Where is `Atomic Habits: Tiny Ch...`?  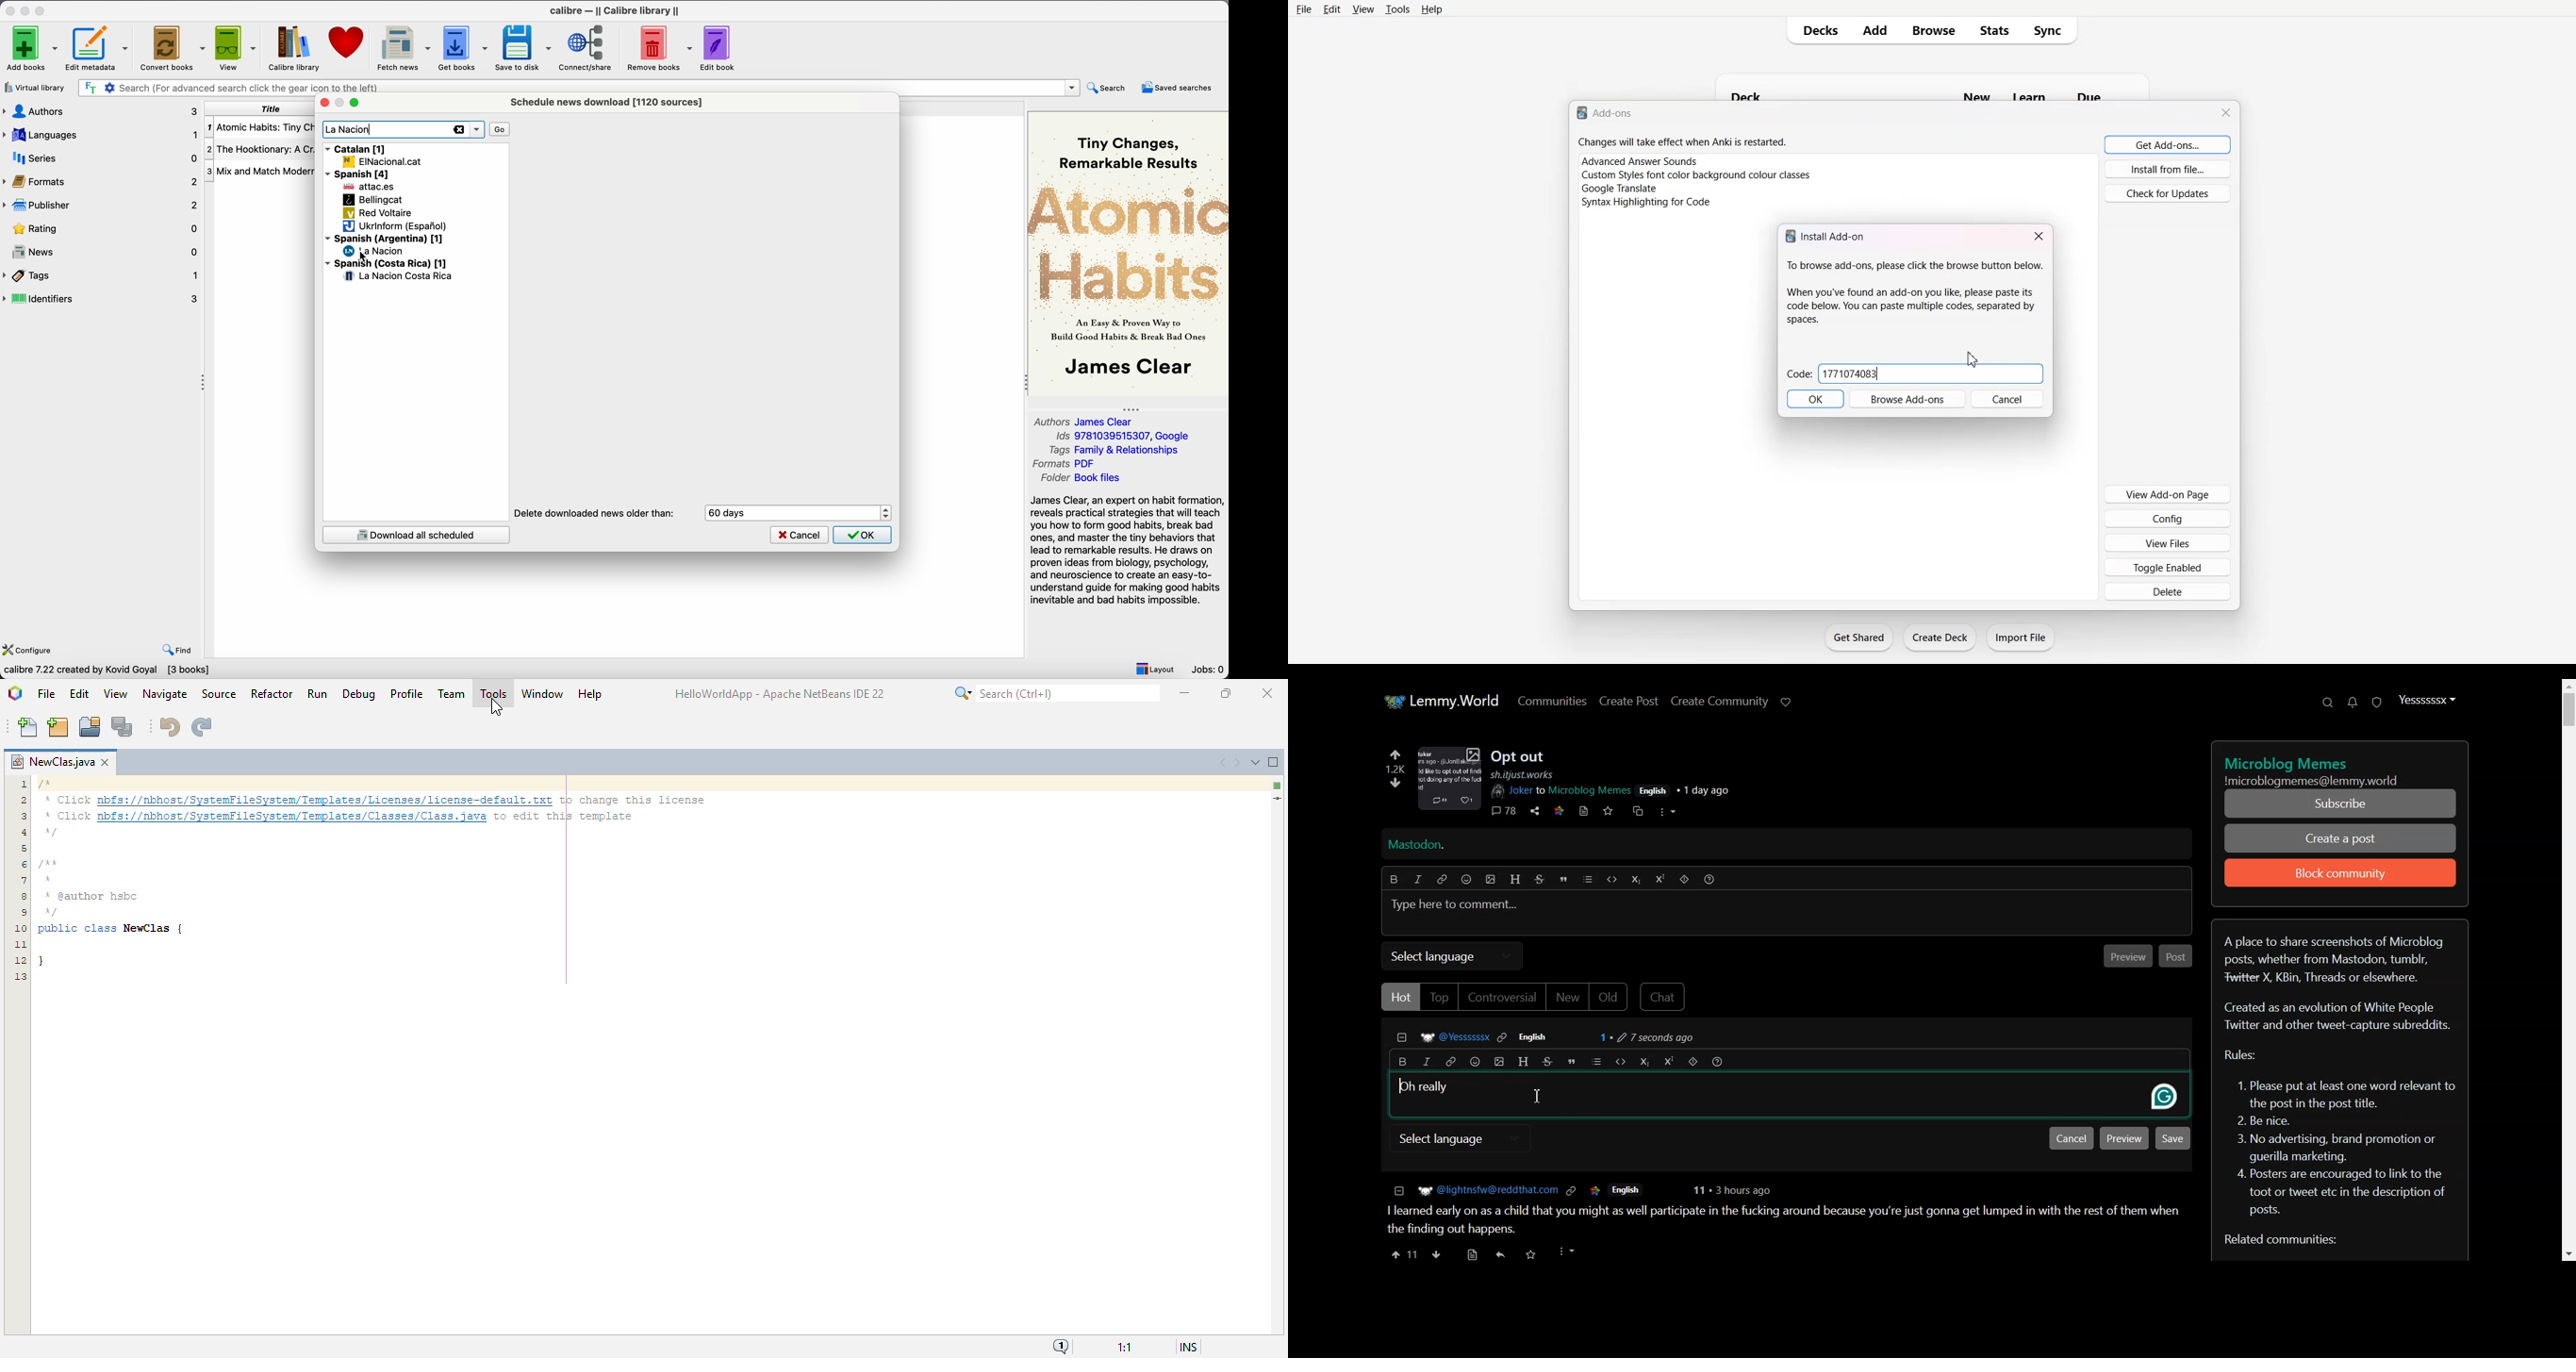 Atomic Habits: Tiny Ch... is located at coordinates (260, 128).